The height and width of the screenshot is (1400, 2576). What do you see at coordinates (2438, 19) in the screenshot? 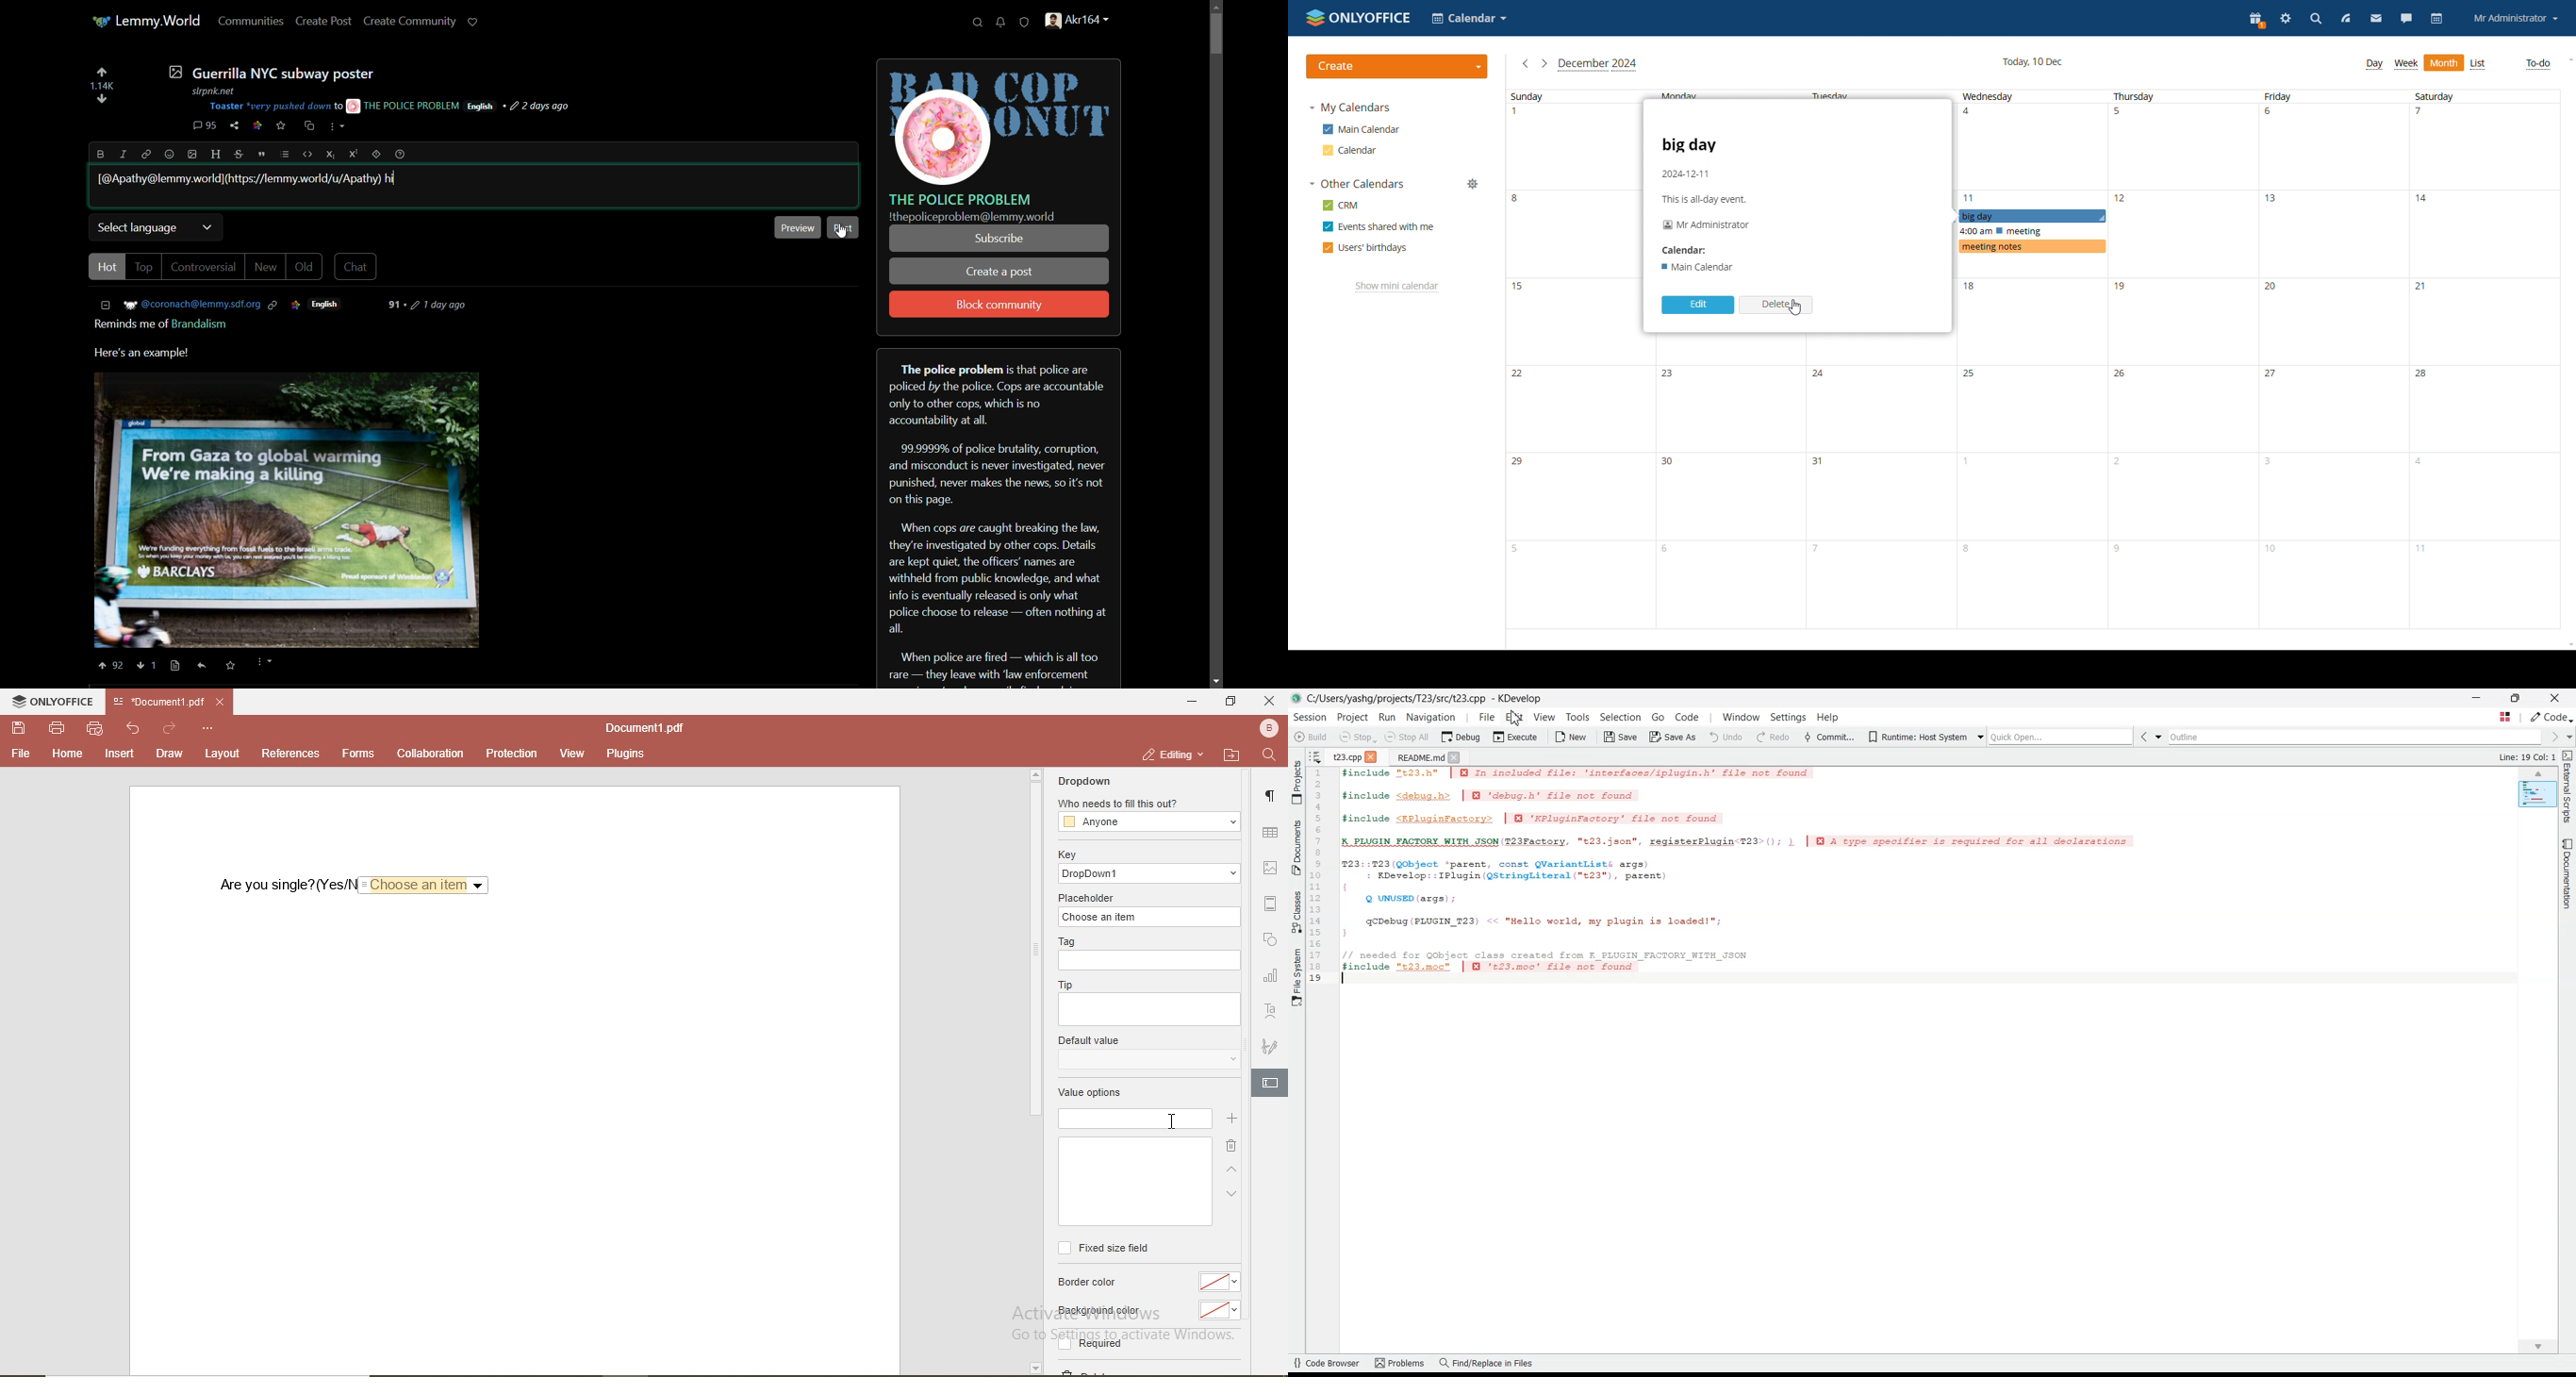
I see `calendar` at bounding box center [2438, 19].